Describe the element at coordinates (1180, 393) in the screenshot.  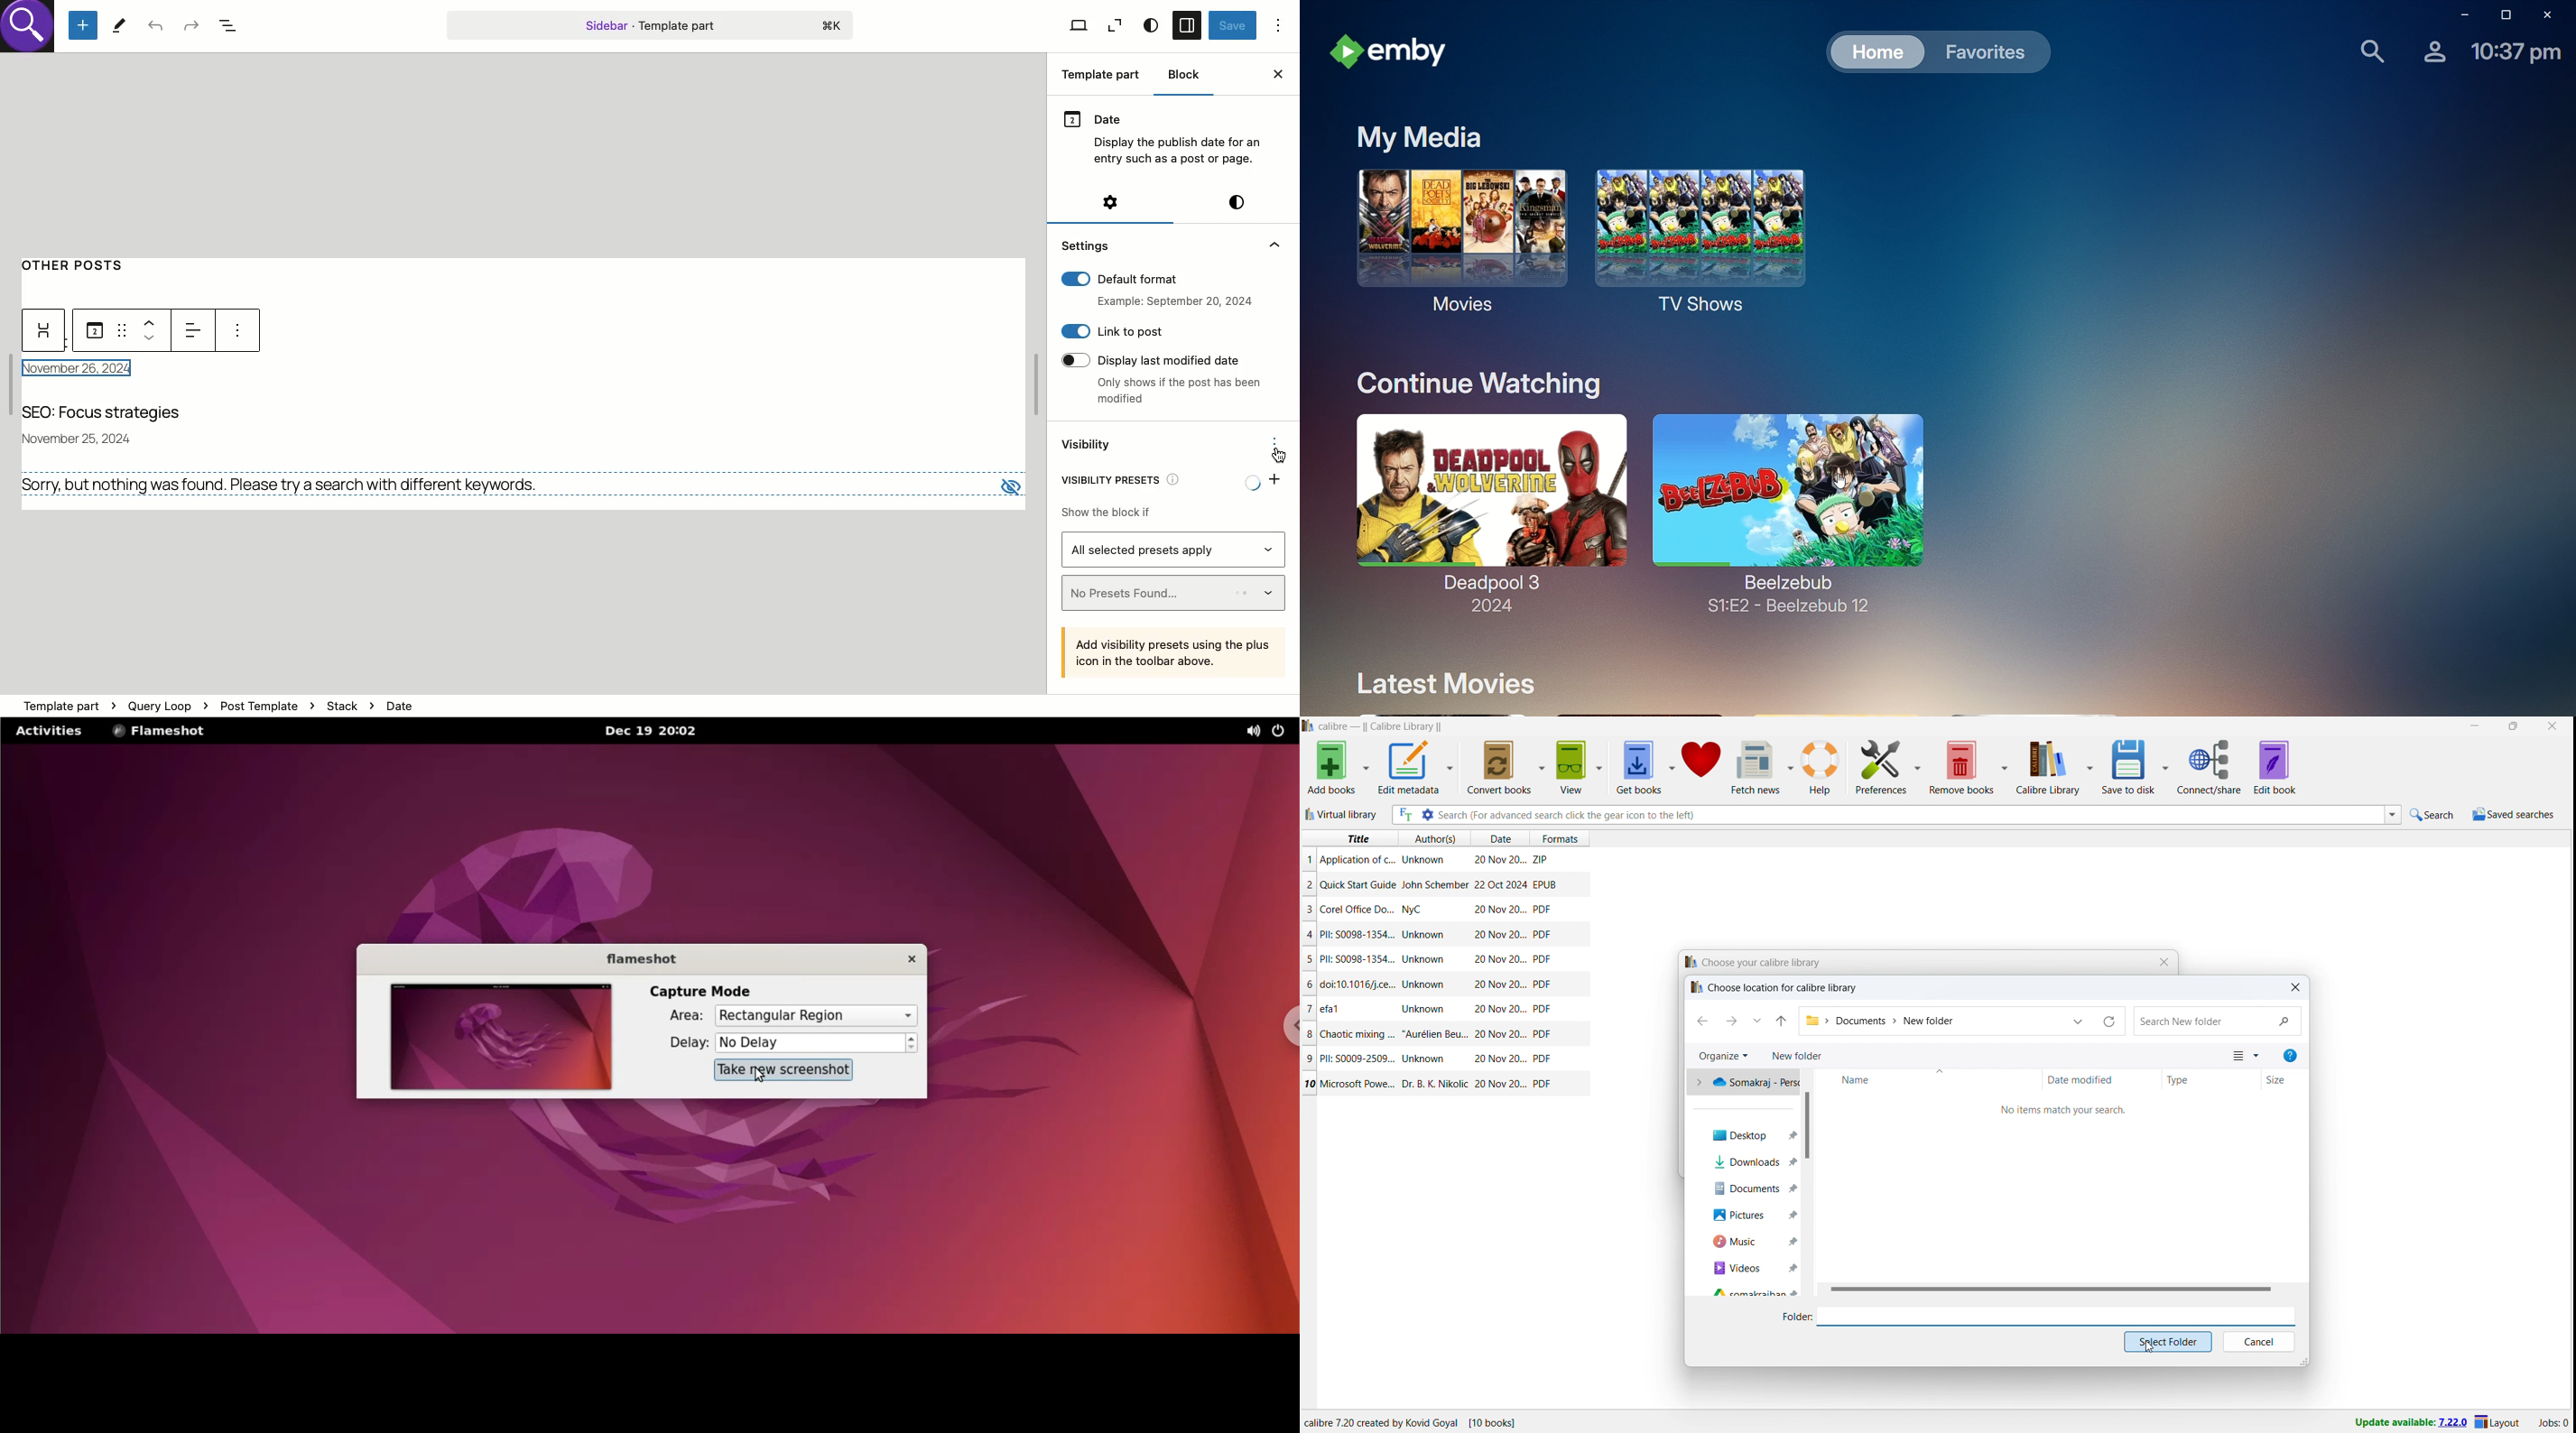
I see `only shows` at that location.